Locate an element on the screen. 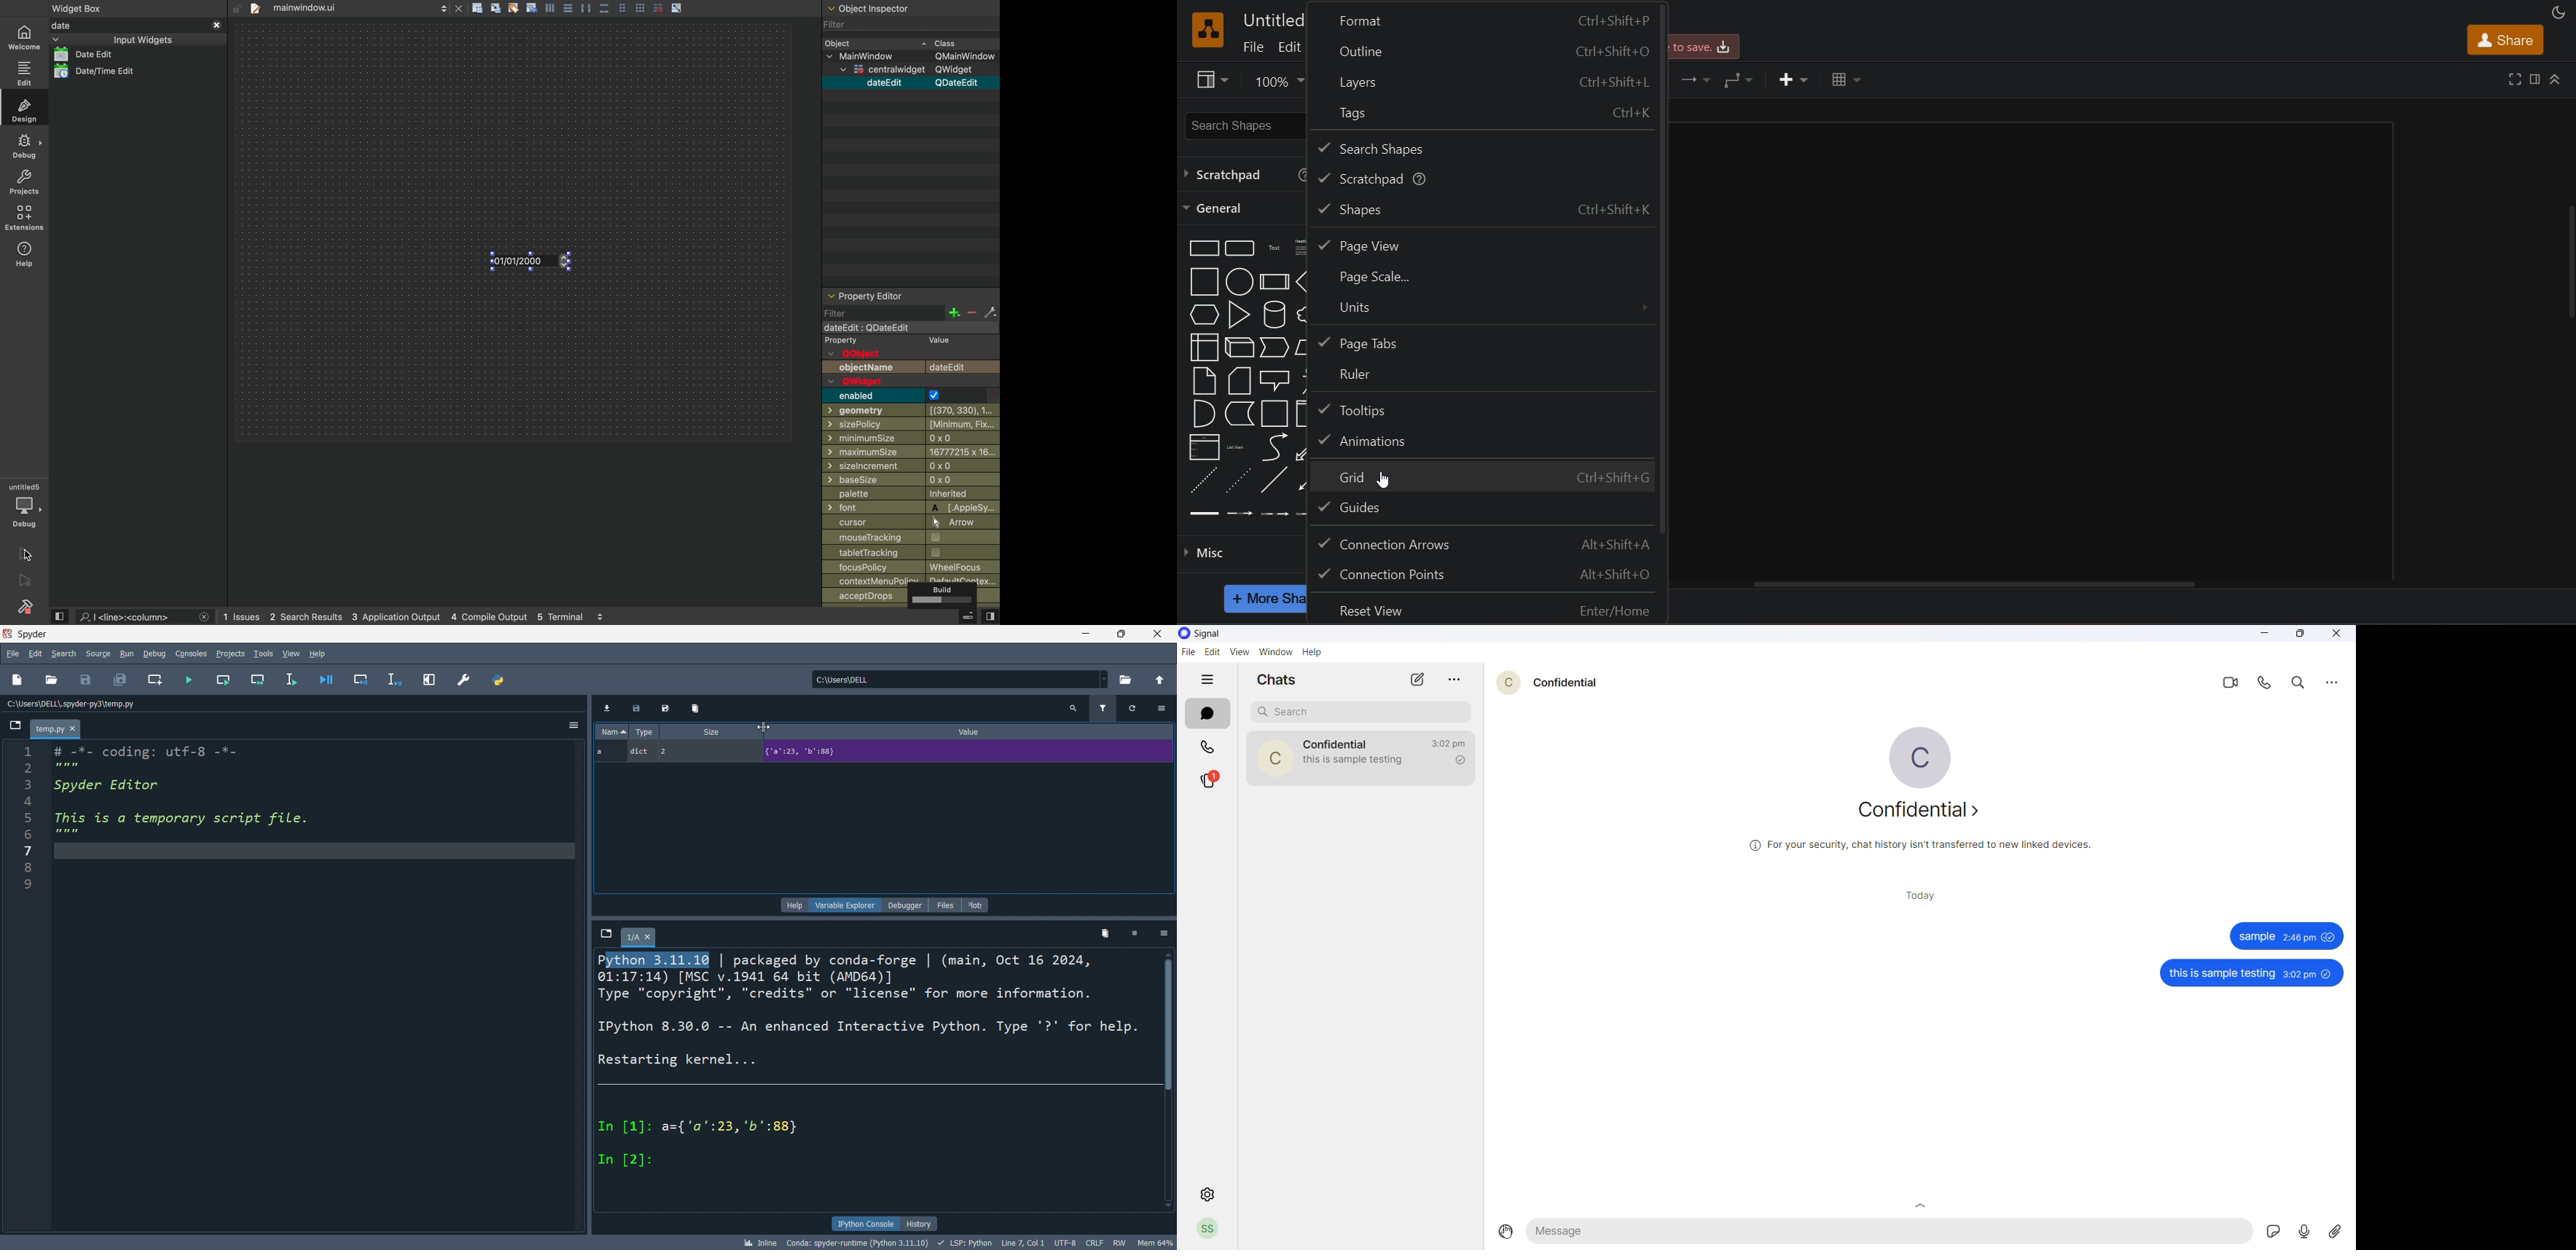  voice note is located at coordinates (2303, 1230).